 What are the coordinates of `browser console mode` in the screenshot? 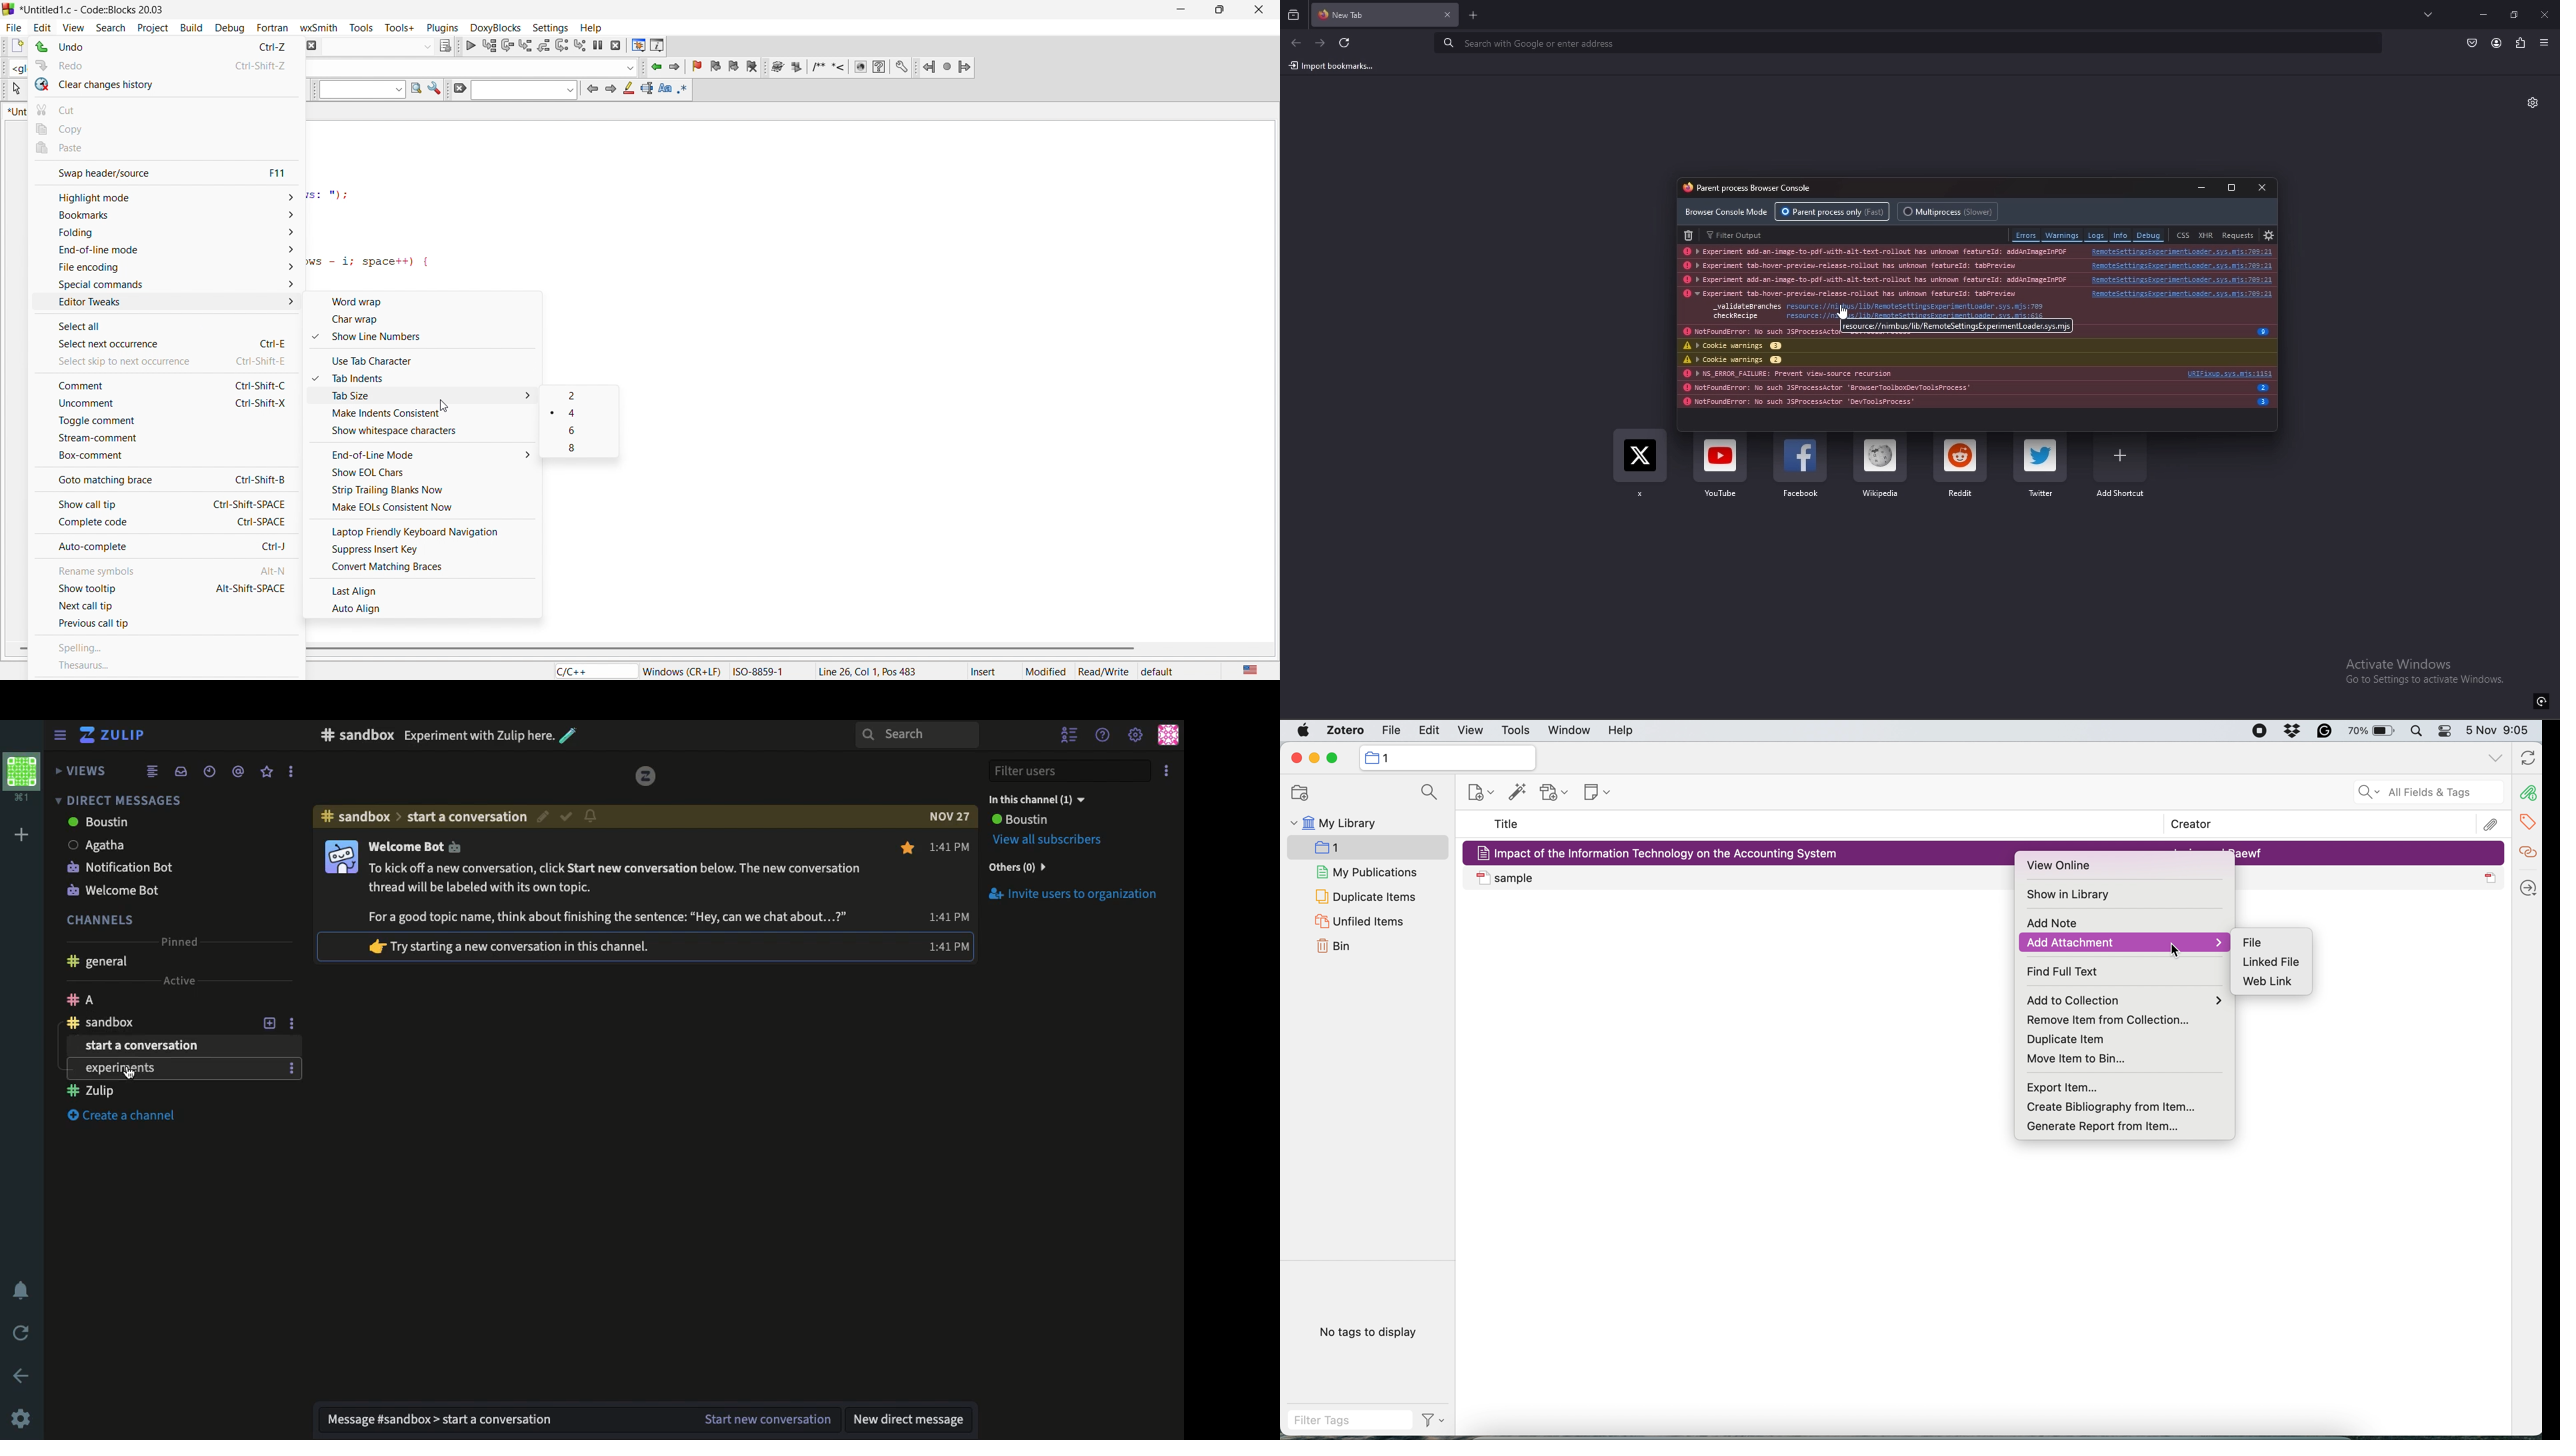 It's located at (1726, 211).